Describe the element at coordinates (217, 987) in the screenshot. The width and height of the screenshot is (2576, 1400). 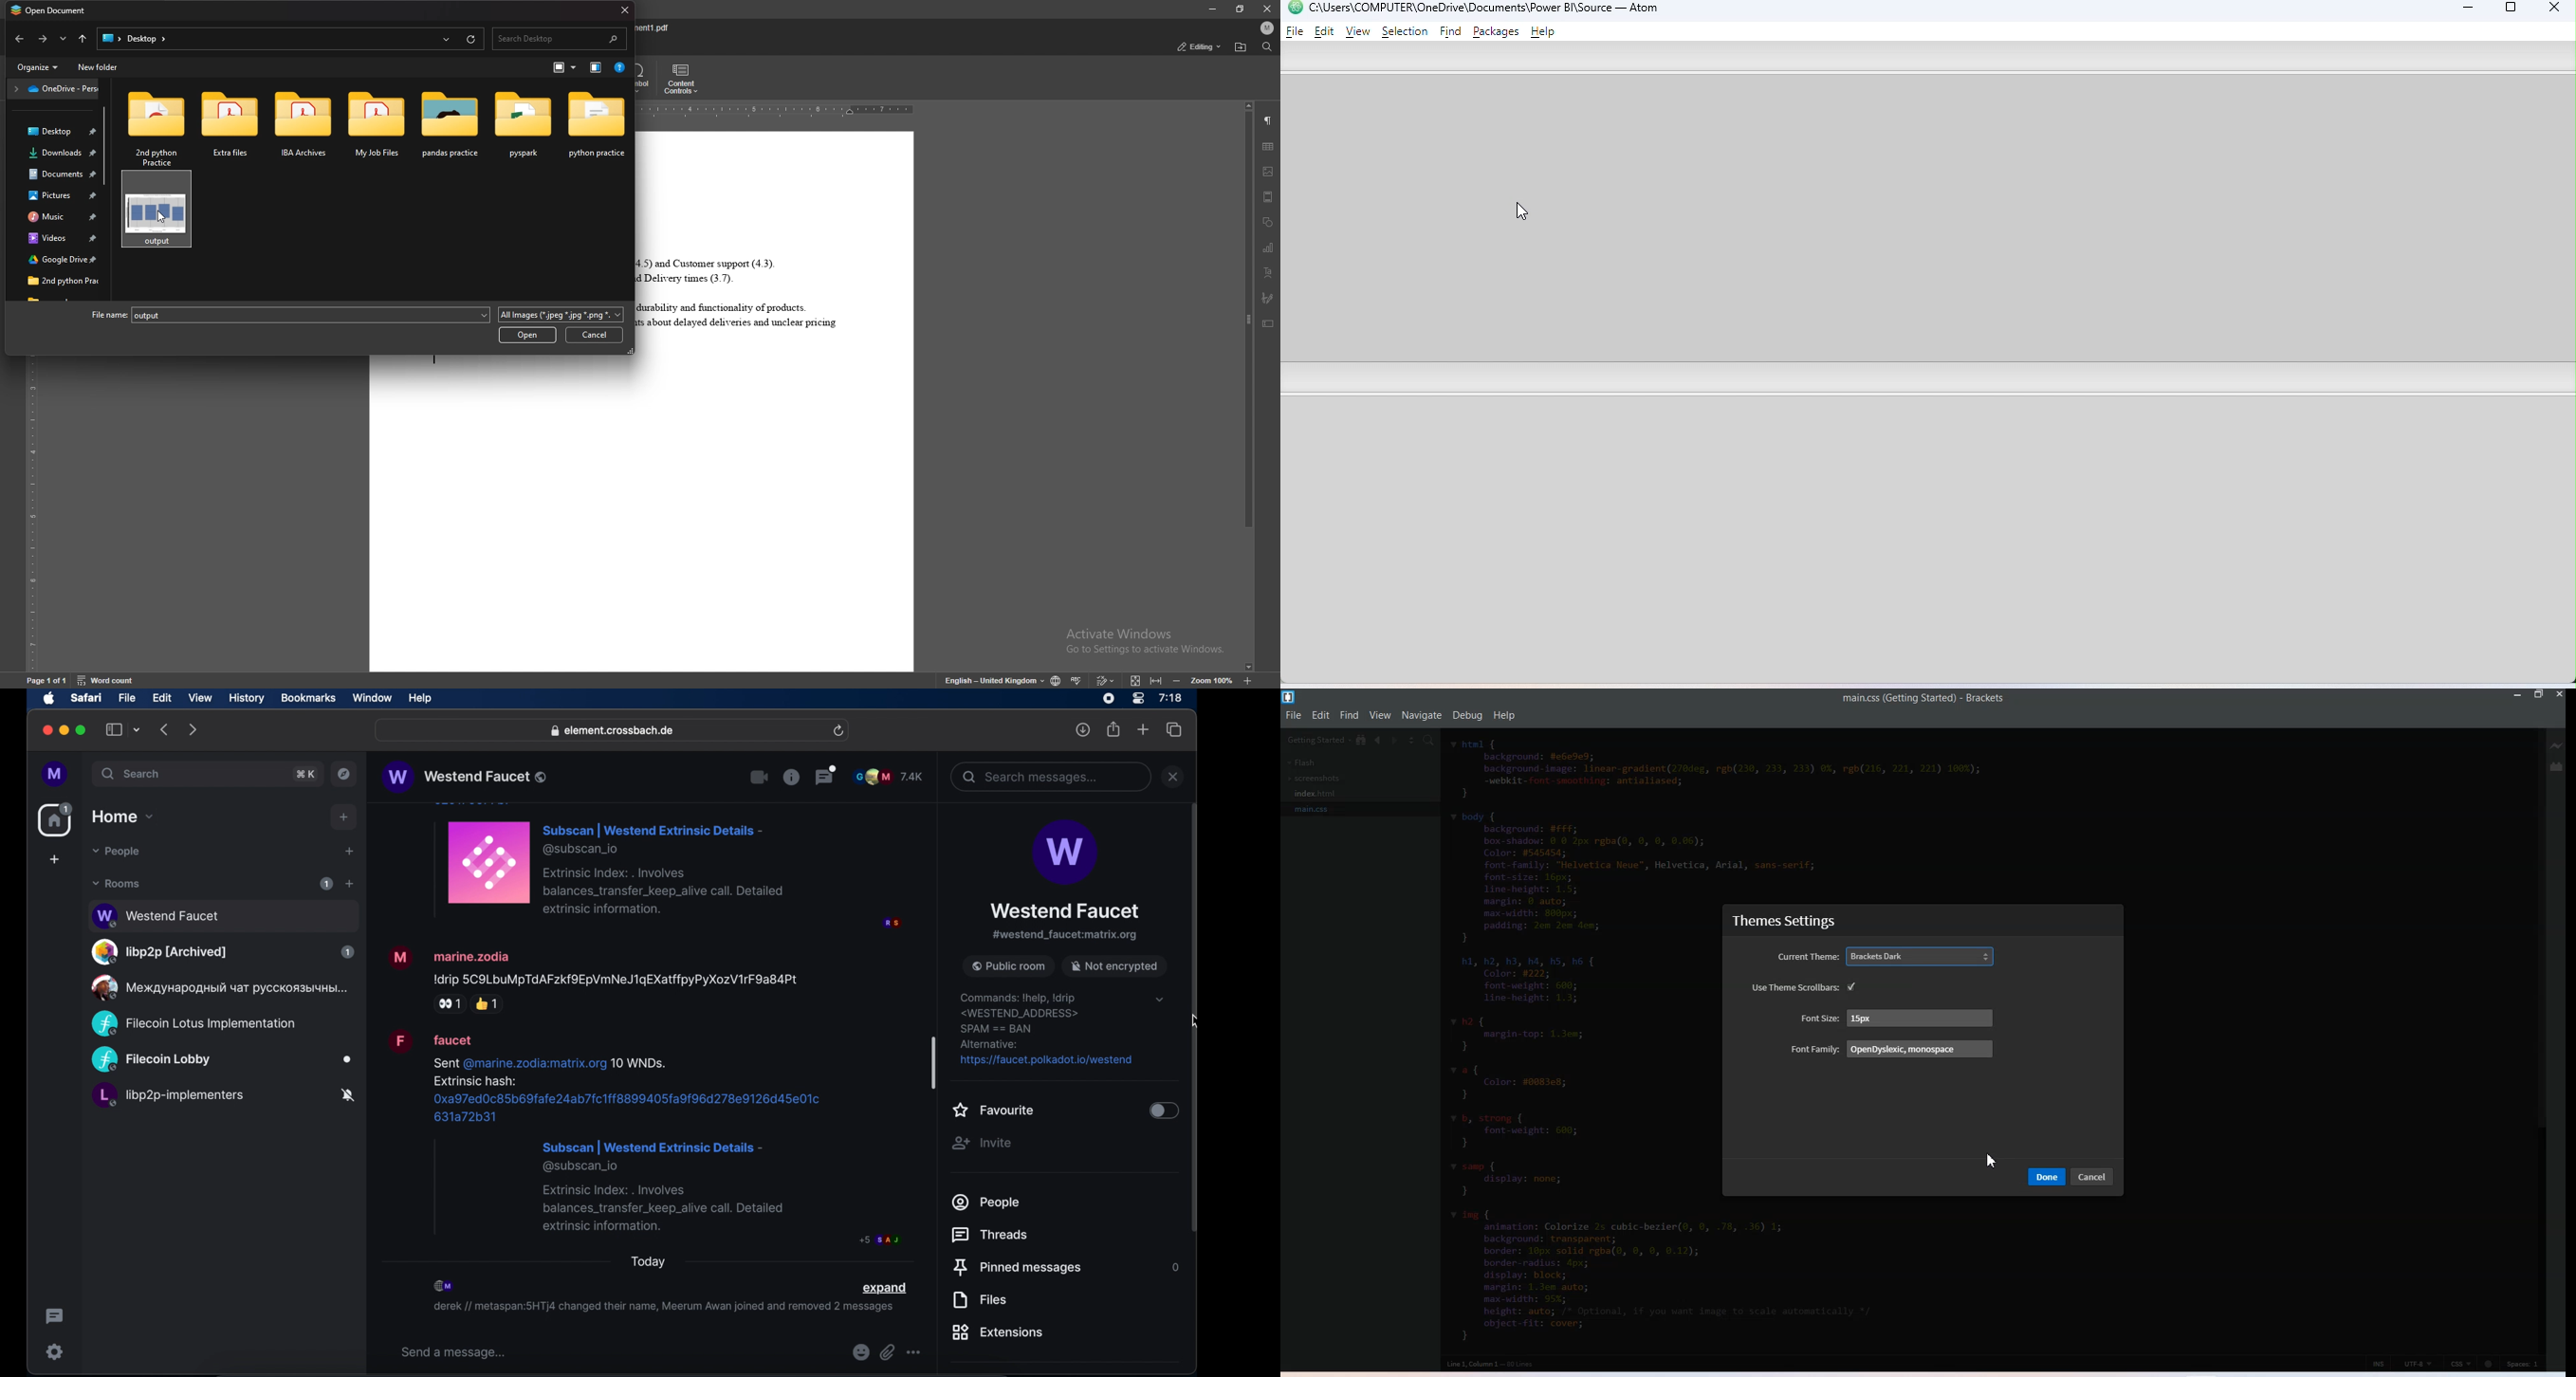
I see `public room` at that location.